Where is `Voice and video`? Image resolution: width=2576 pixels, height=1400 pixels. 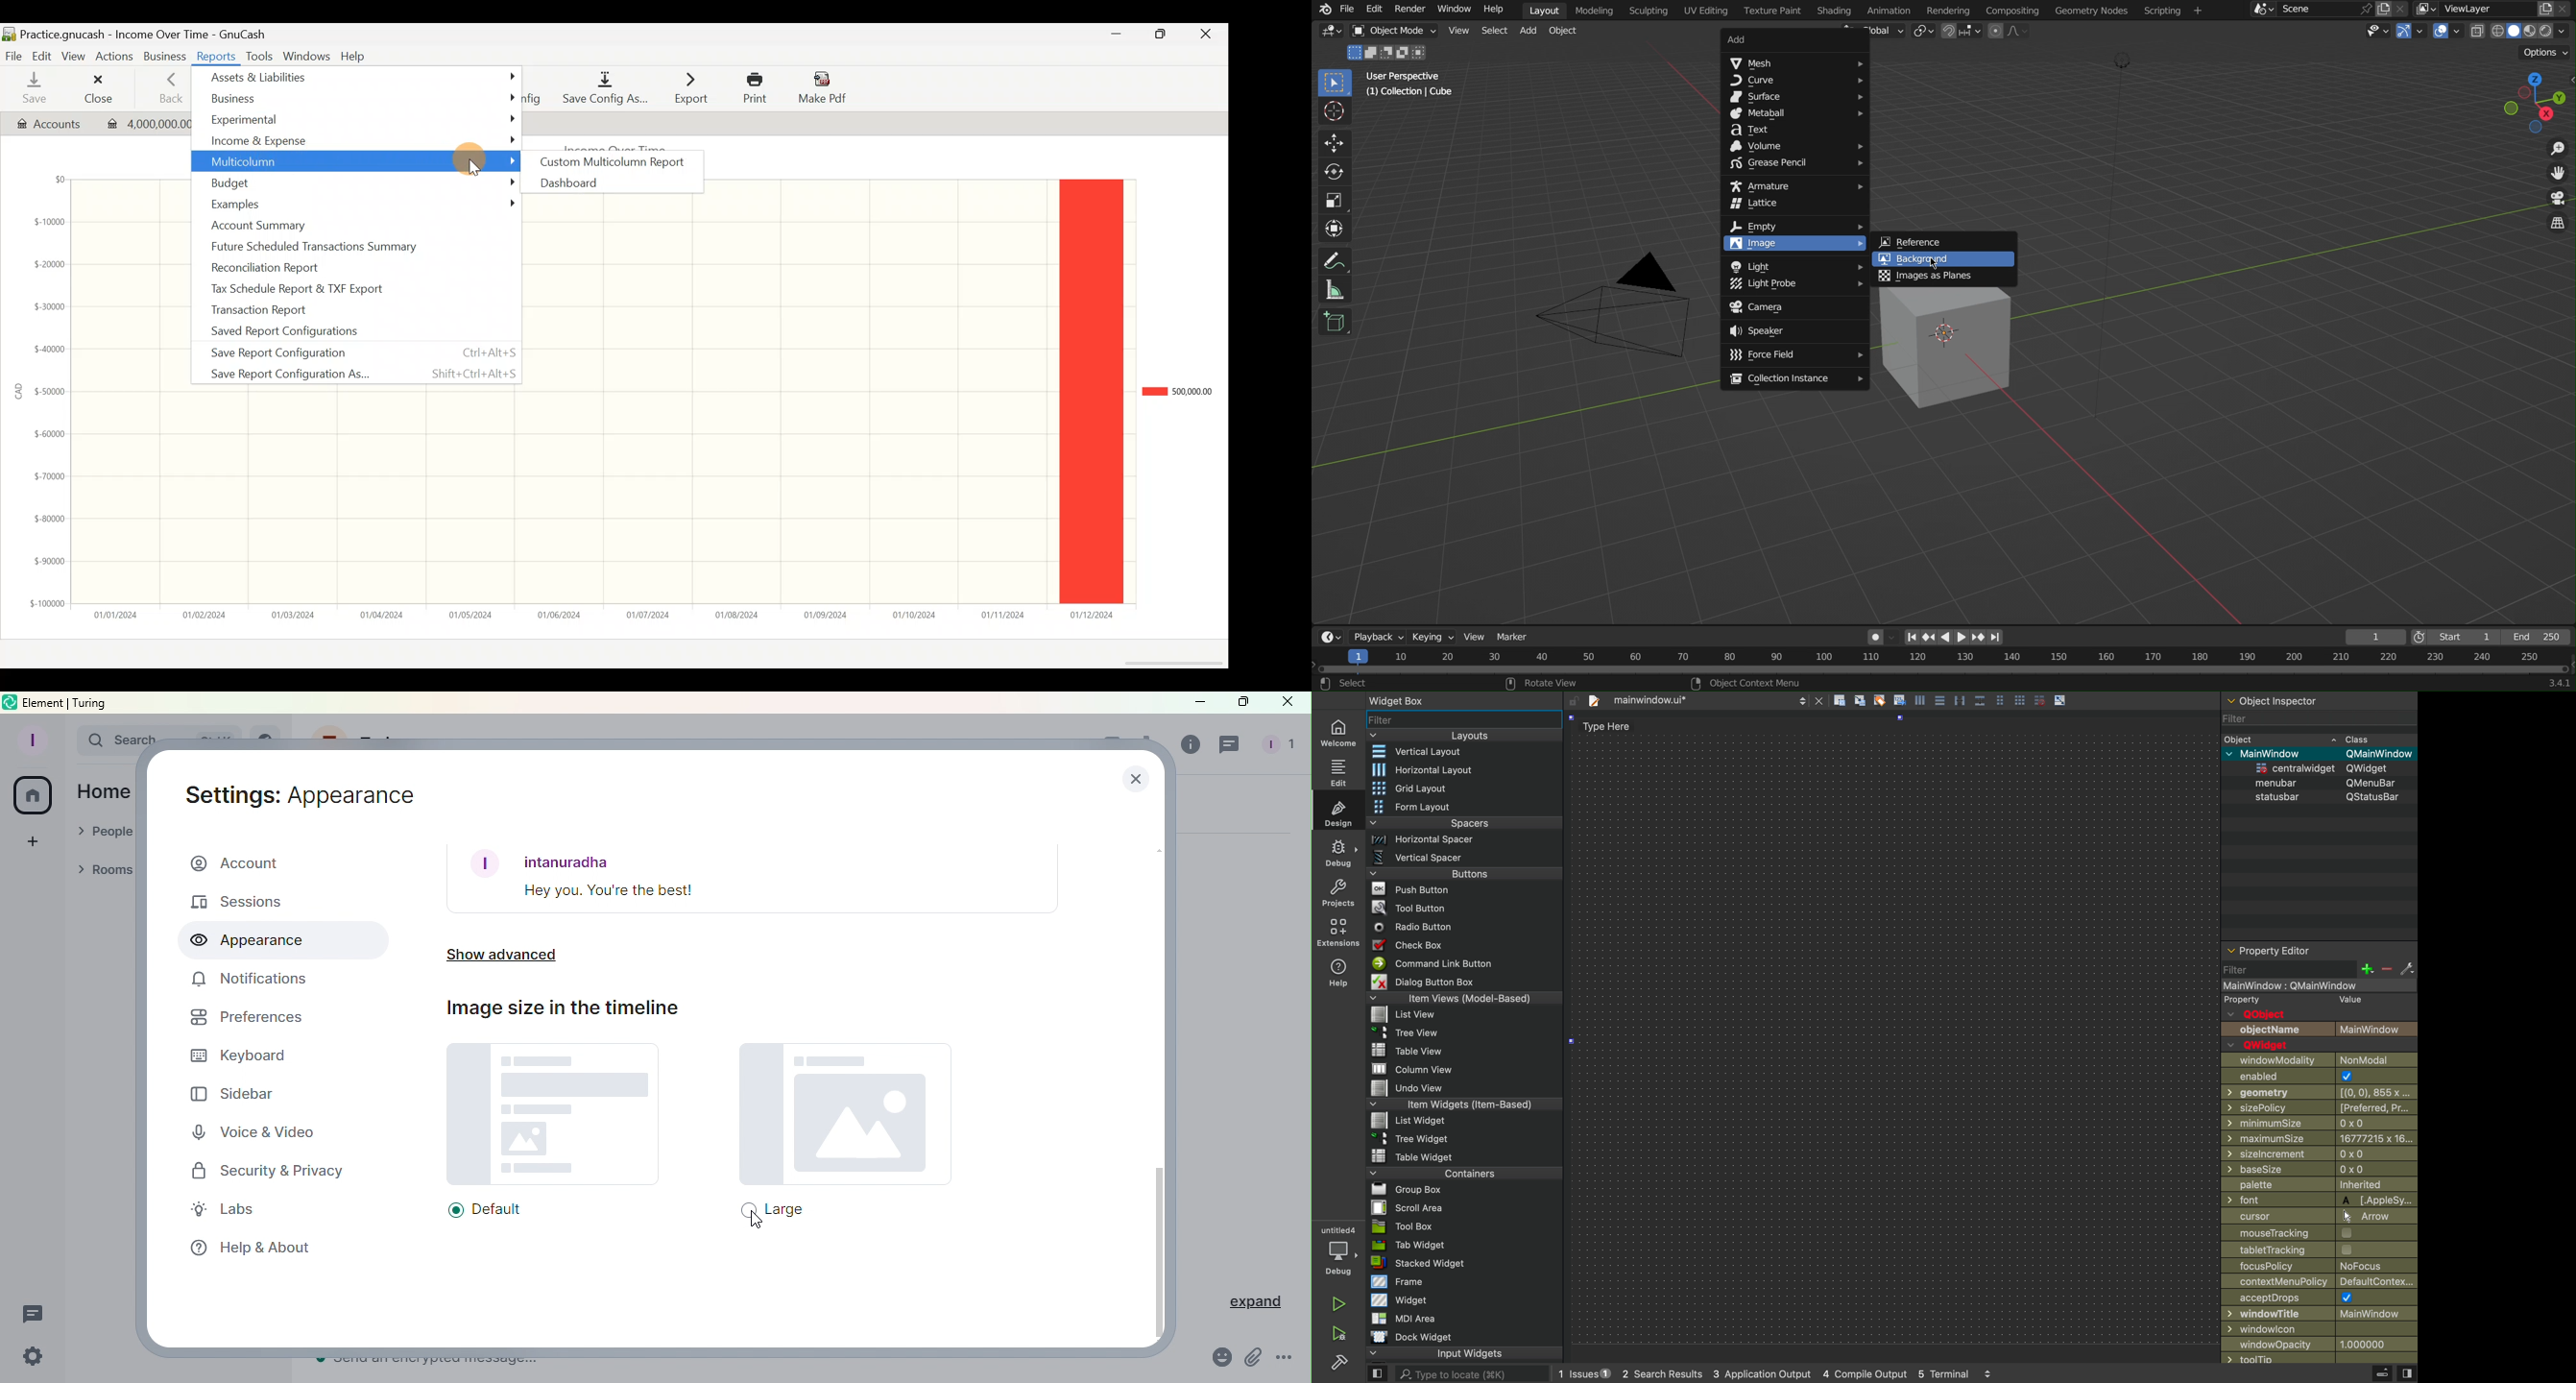
Voice and video is located at coordinates (260, 1133).